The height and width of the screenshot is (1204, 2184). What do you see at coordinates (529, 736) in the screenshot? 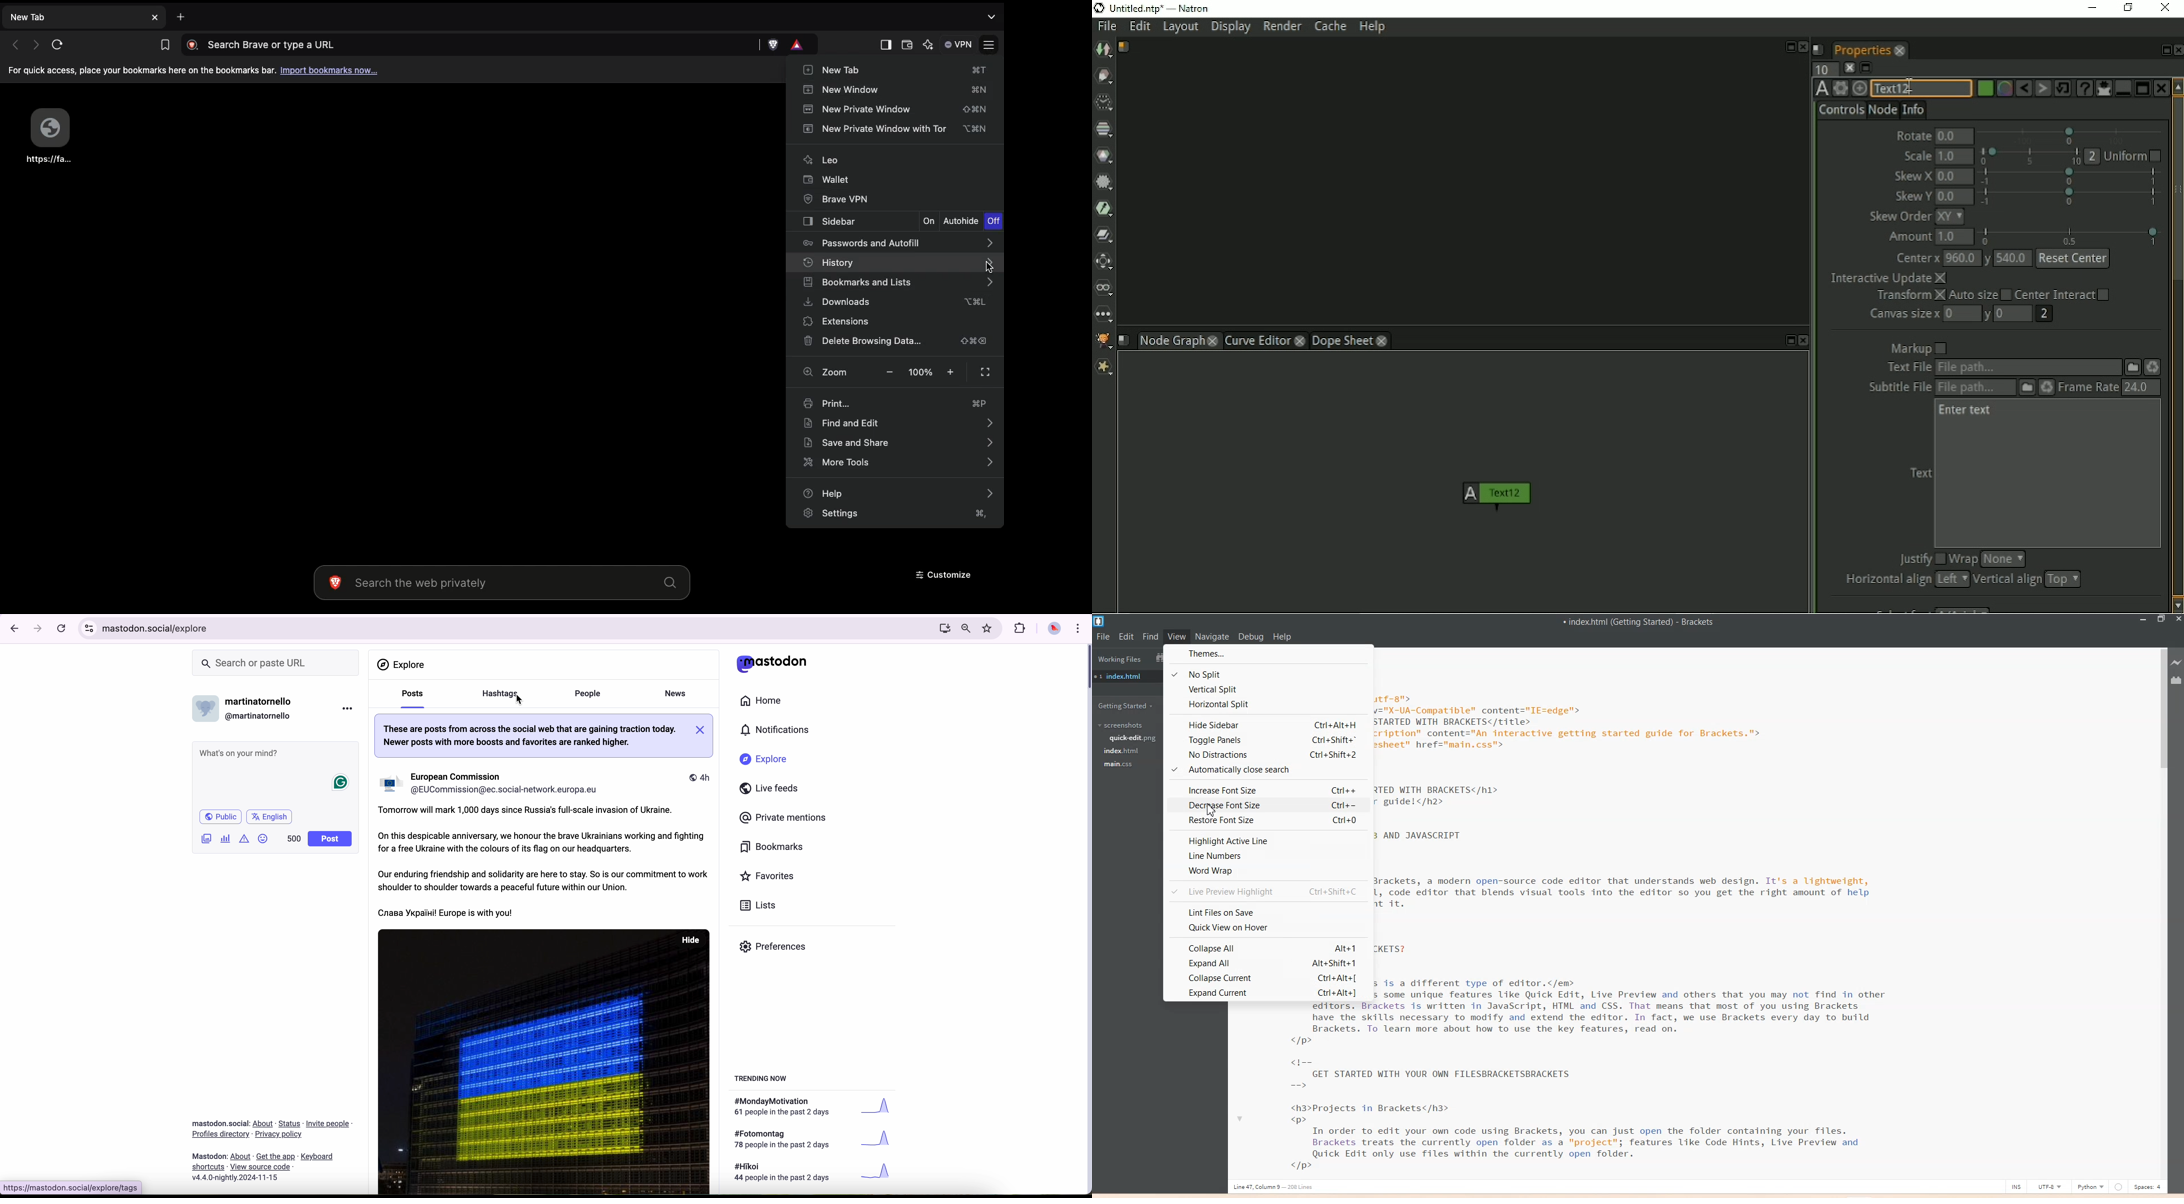
I see `note` at bounding box center [529, 736].